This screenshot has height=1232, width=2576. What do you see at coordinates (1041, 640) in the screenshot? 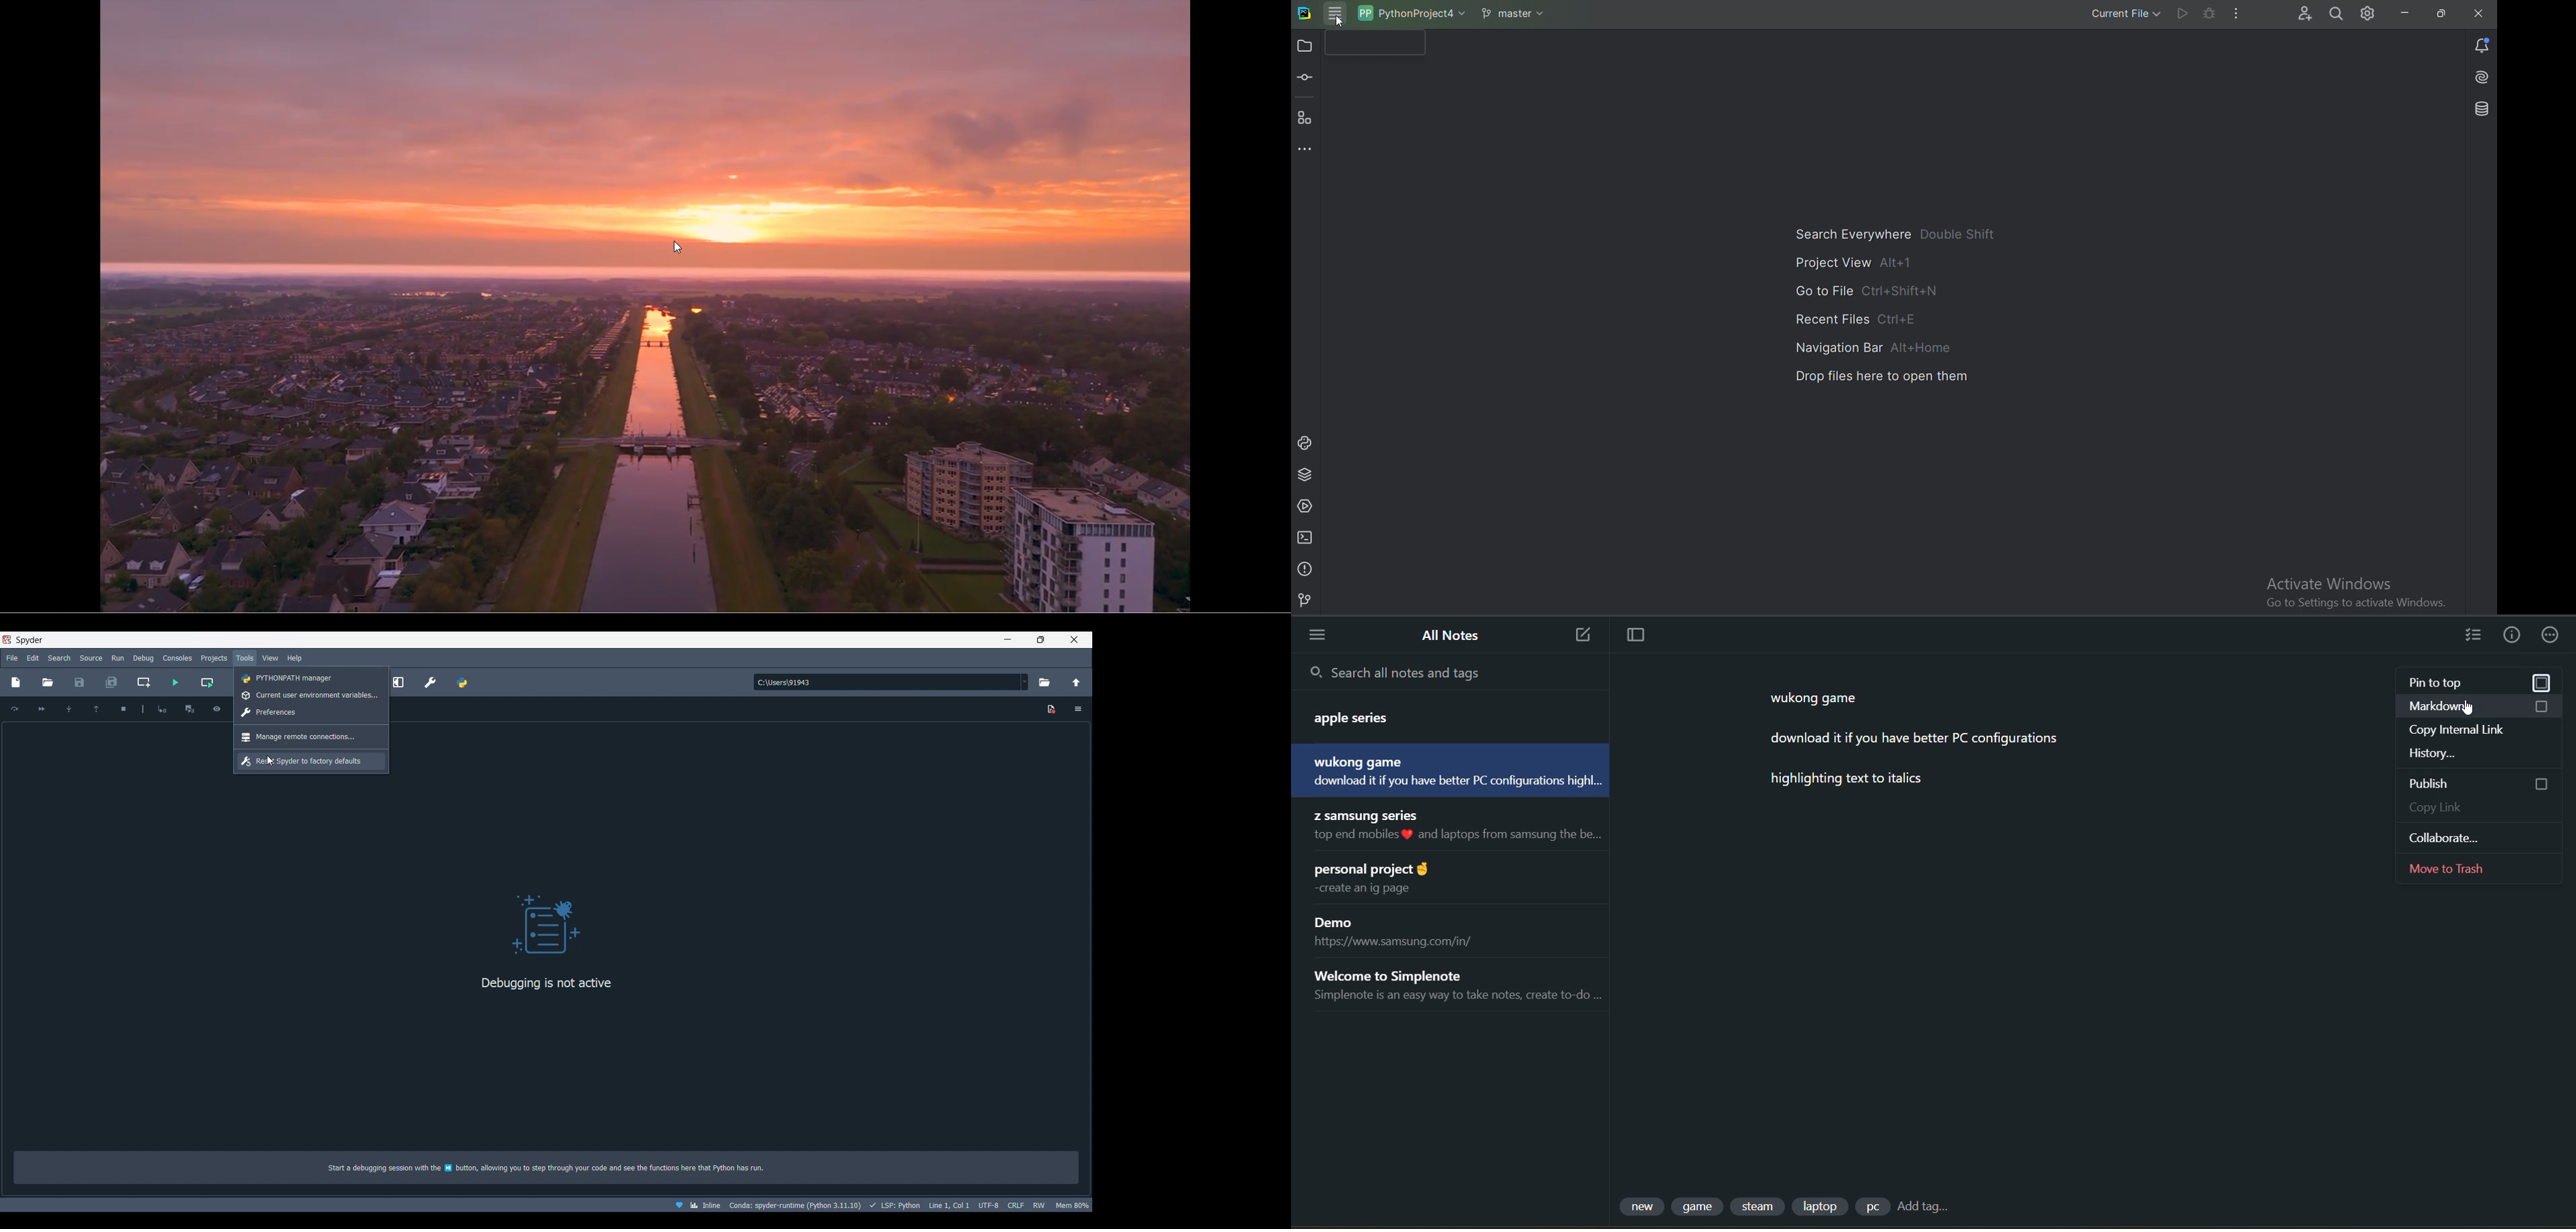
I see `Show in smaller tab` at bounding box center [1041, 640].